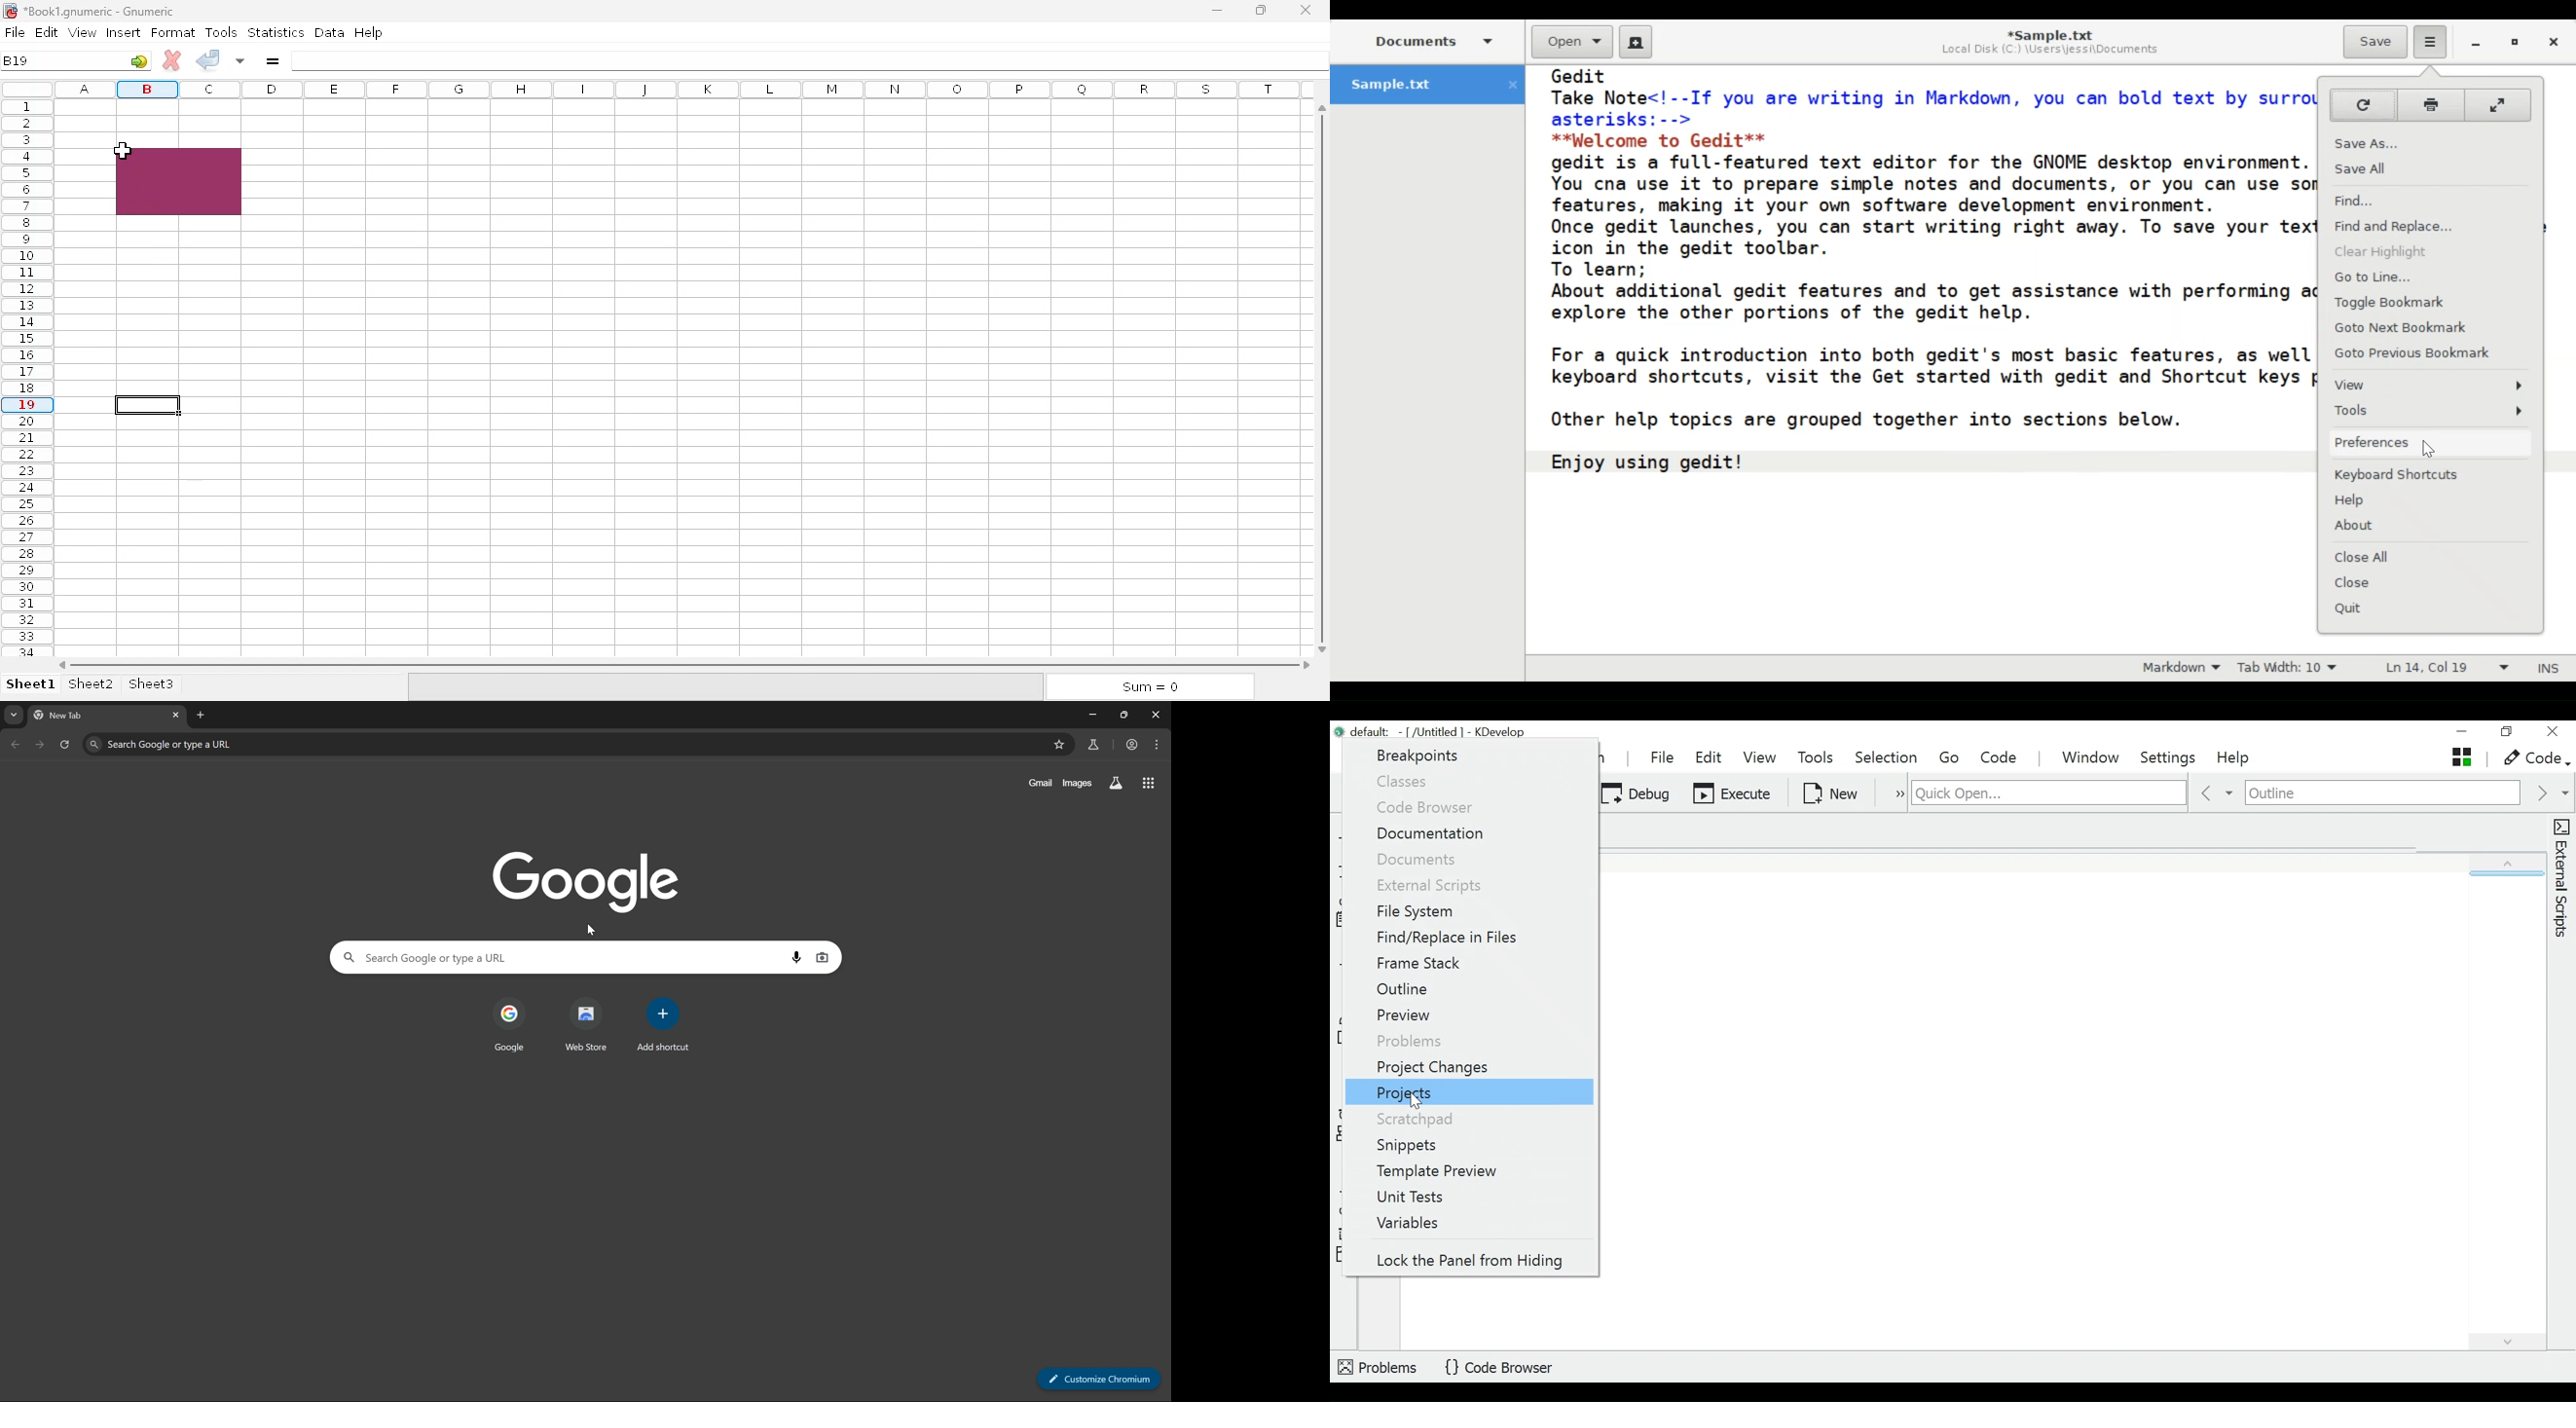  What do you see at coordinates (1091, 715) in the screenshot?
I see `minimize` at bounding box center [1091, 715].